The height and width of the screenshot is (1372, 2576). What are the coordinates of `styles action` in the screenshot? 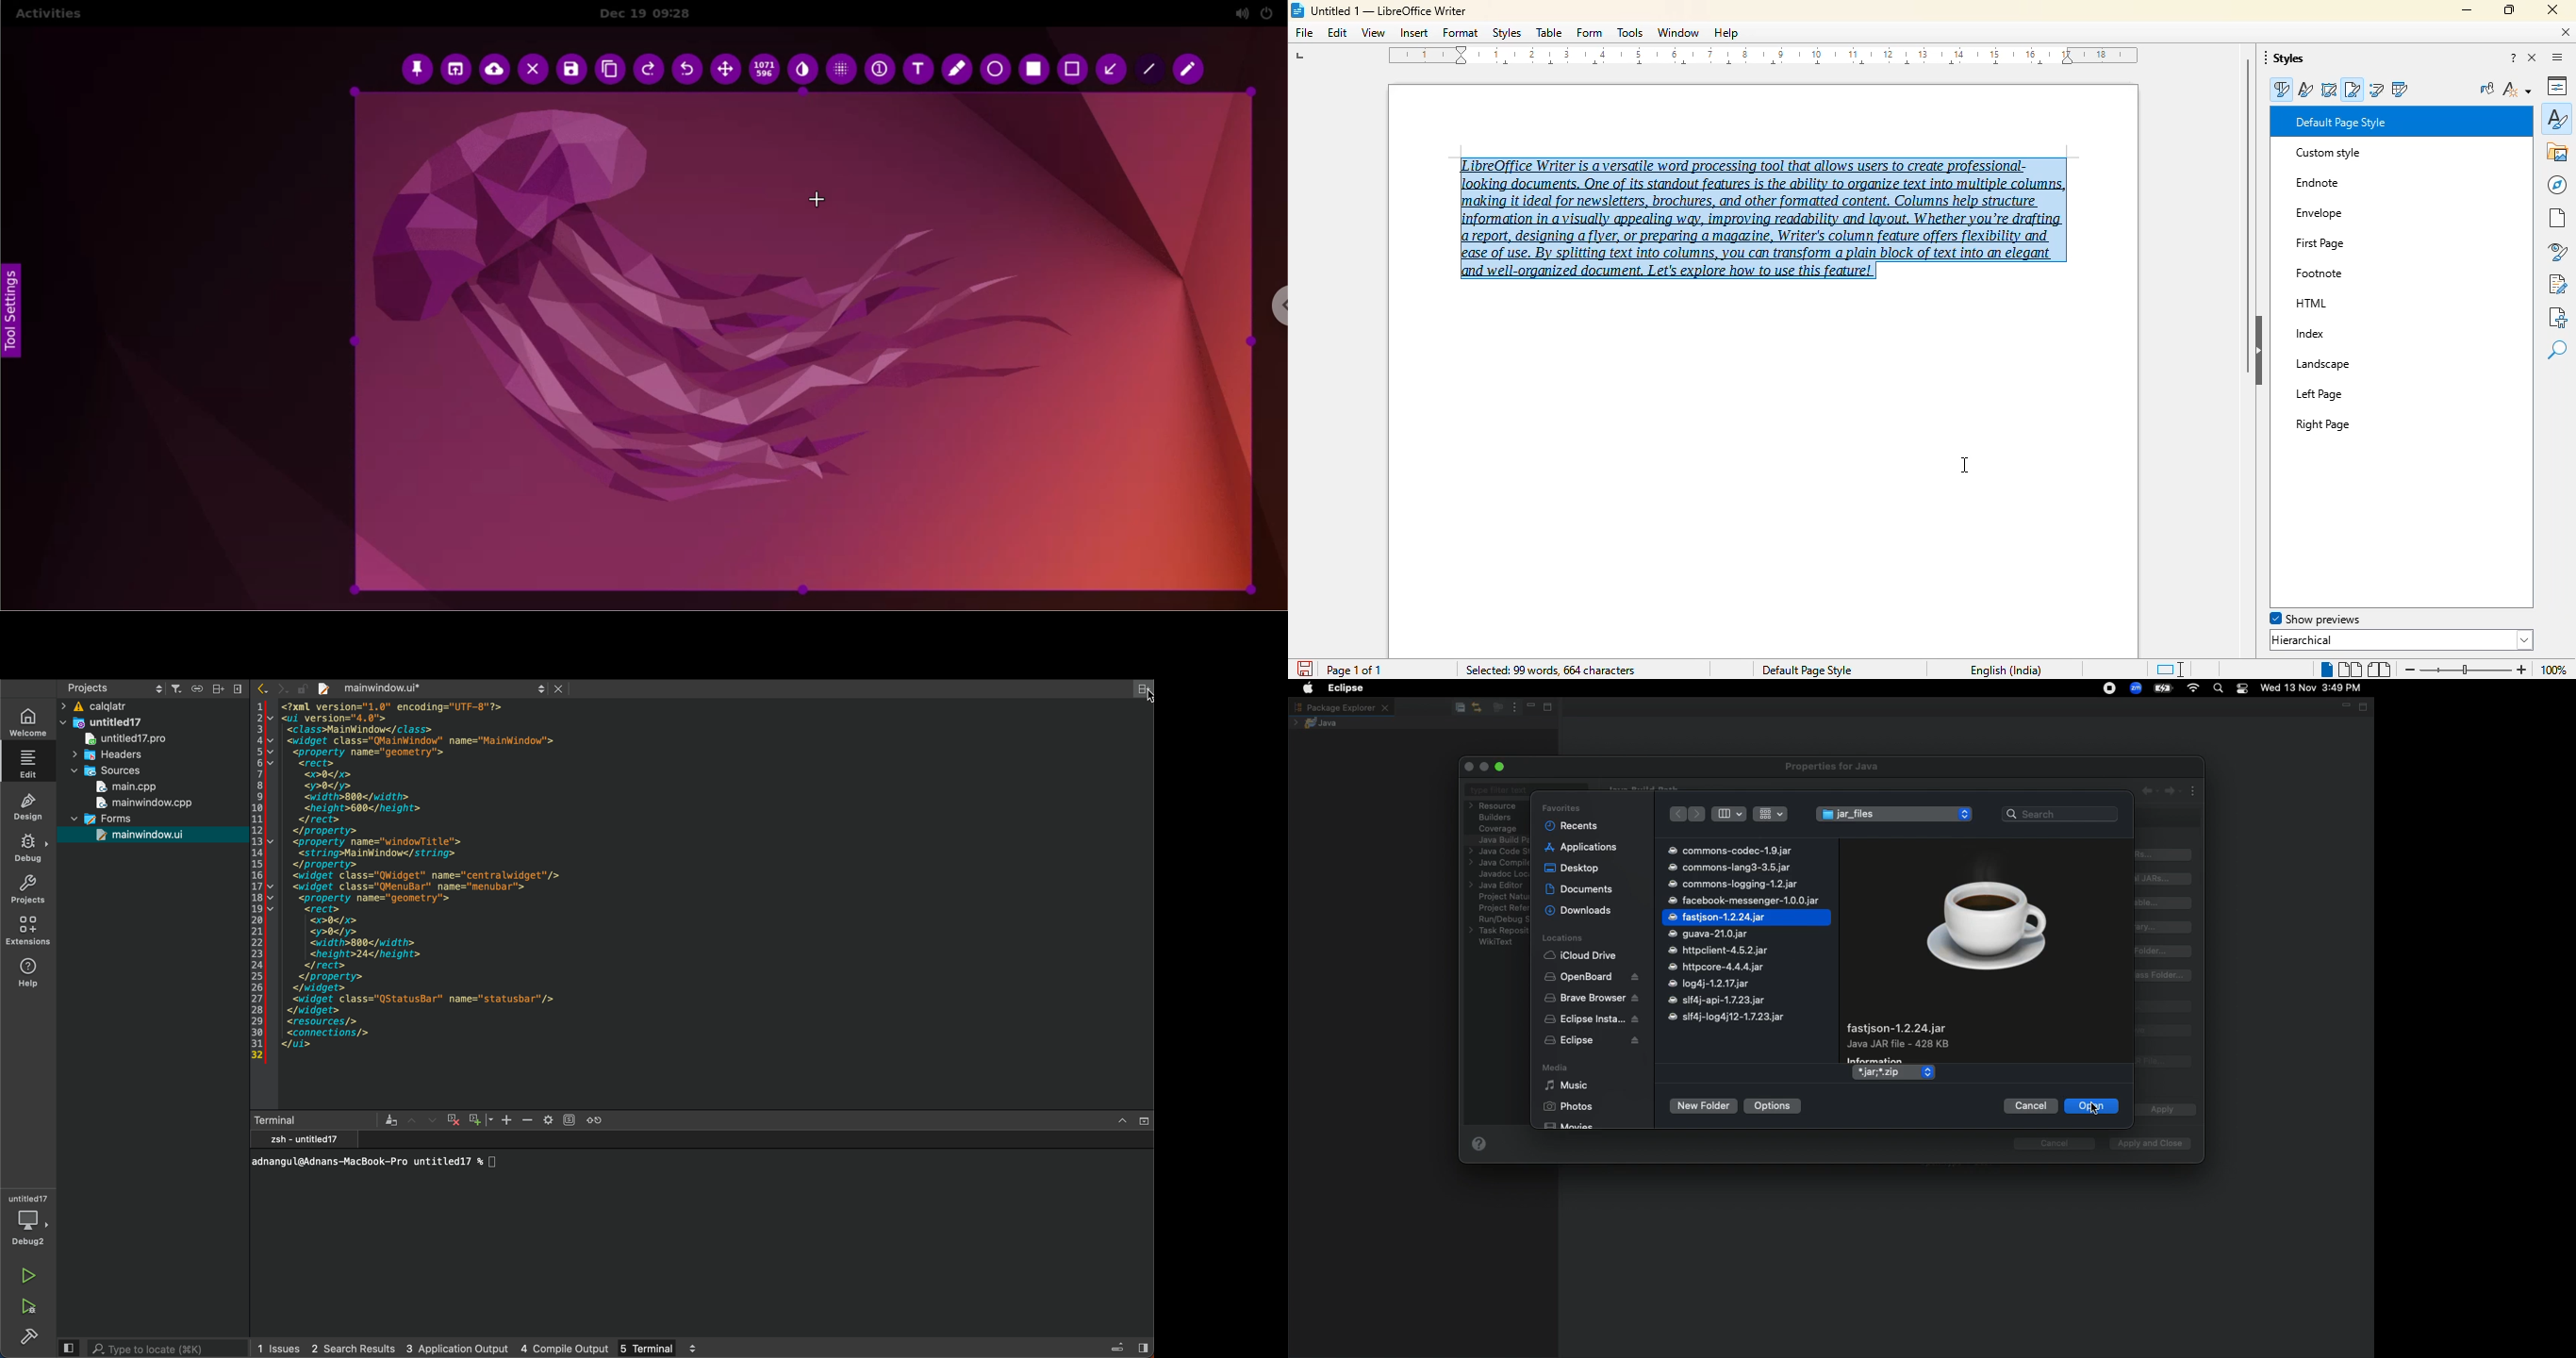 It's located at (2518, 89).